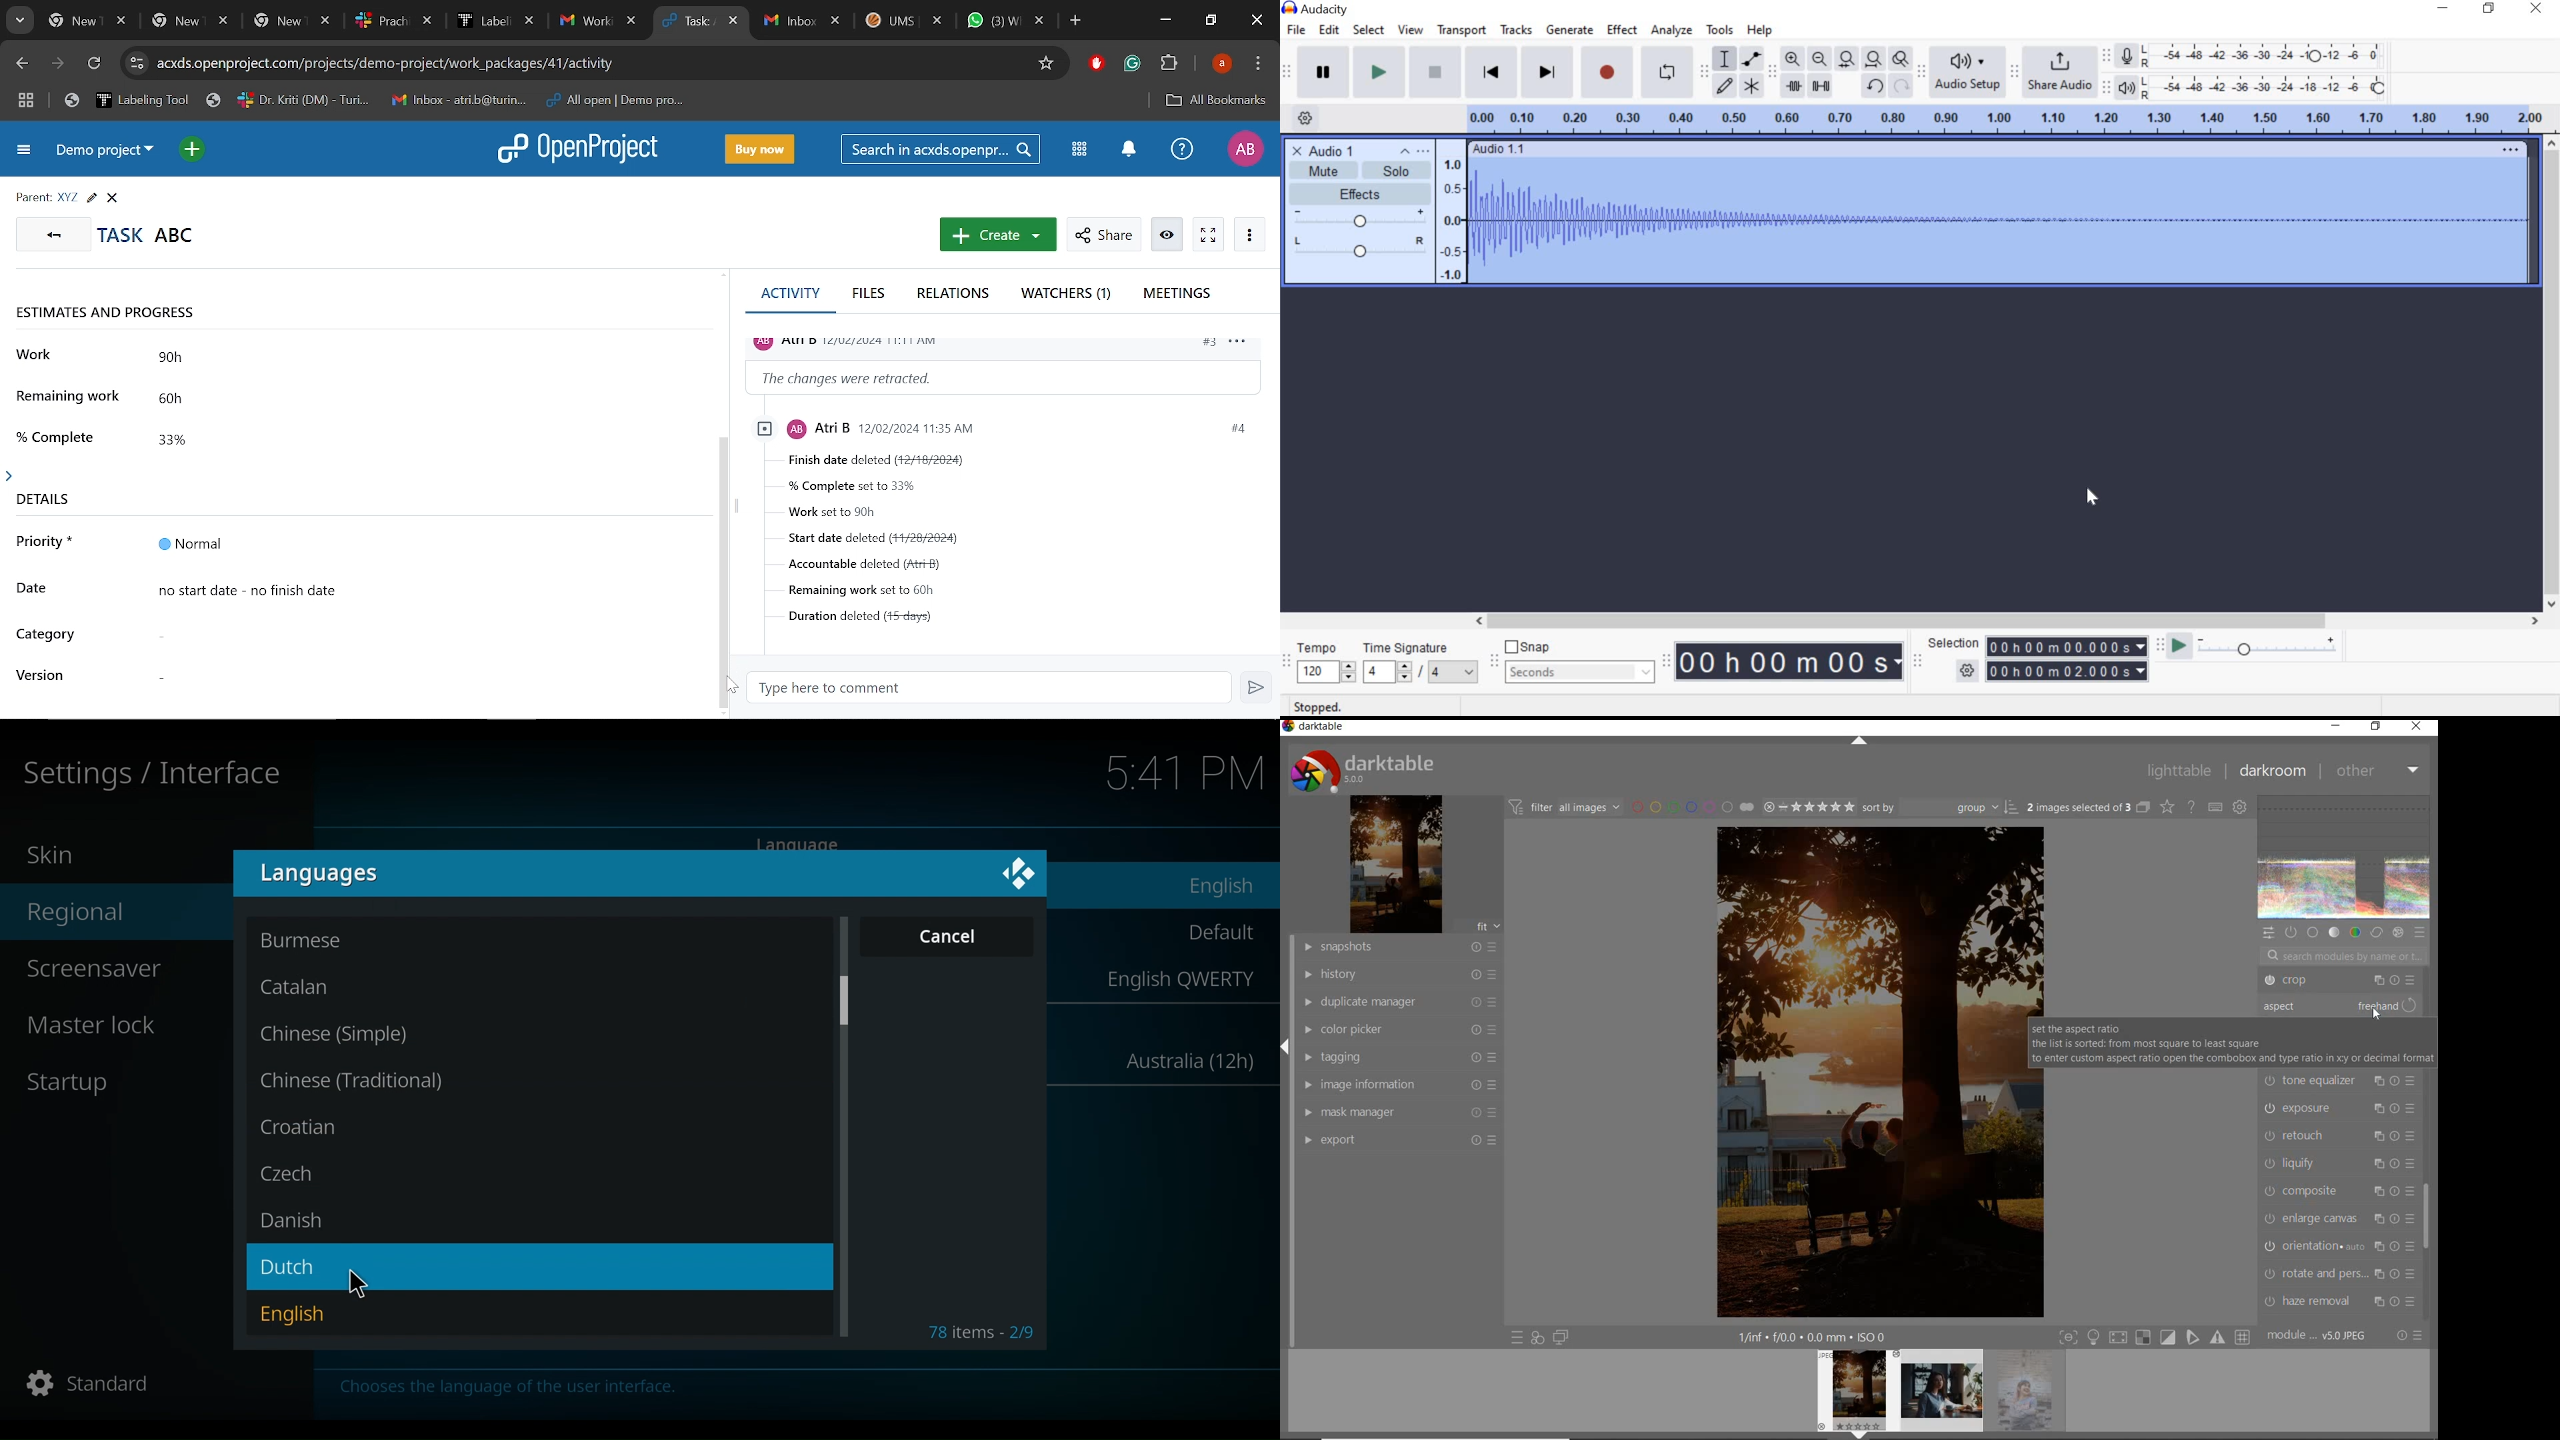  What do you see at coordinates (2179, 647) in the screenshot?
I see `Play-at-speed` at bounding box center [2179, 647].